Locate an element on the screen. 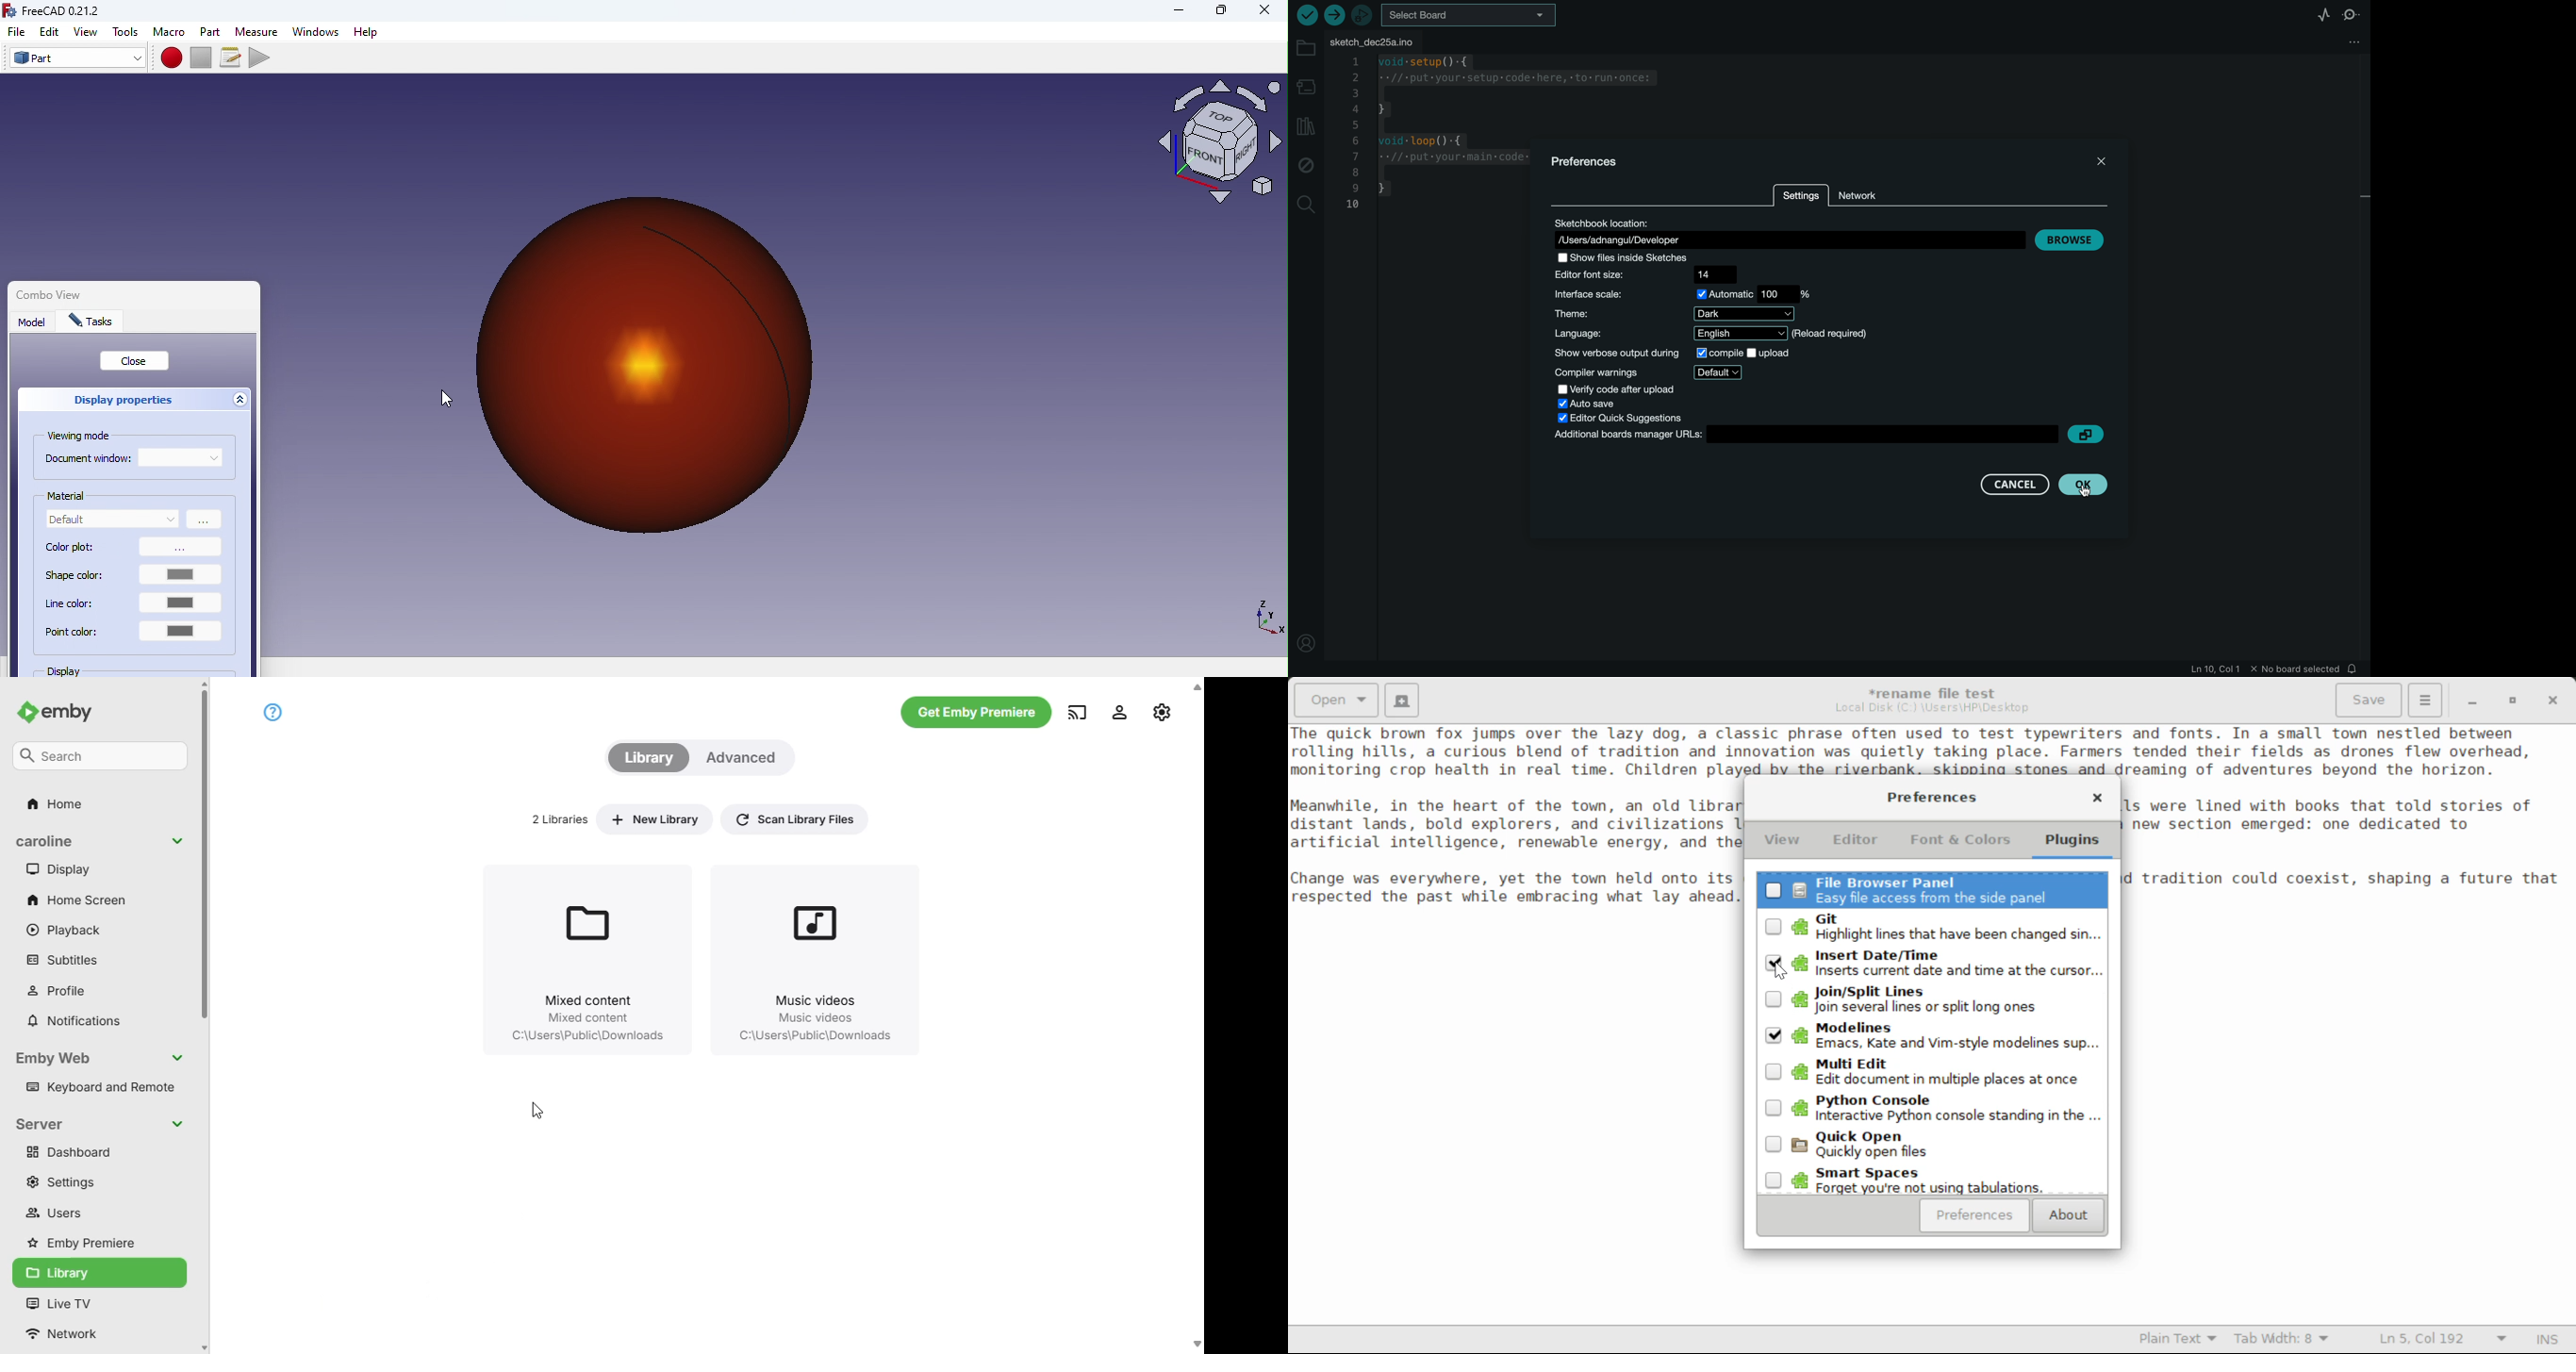  Preferences is located at coordinates (1975, 1216).